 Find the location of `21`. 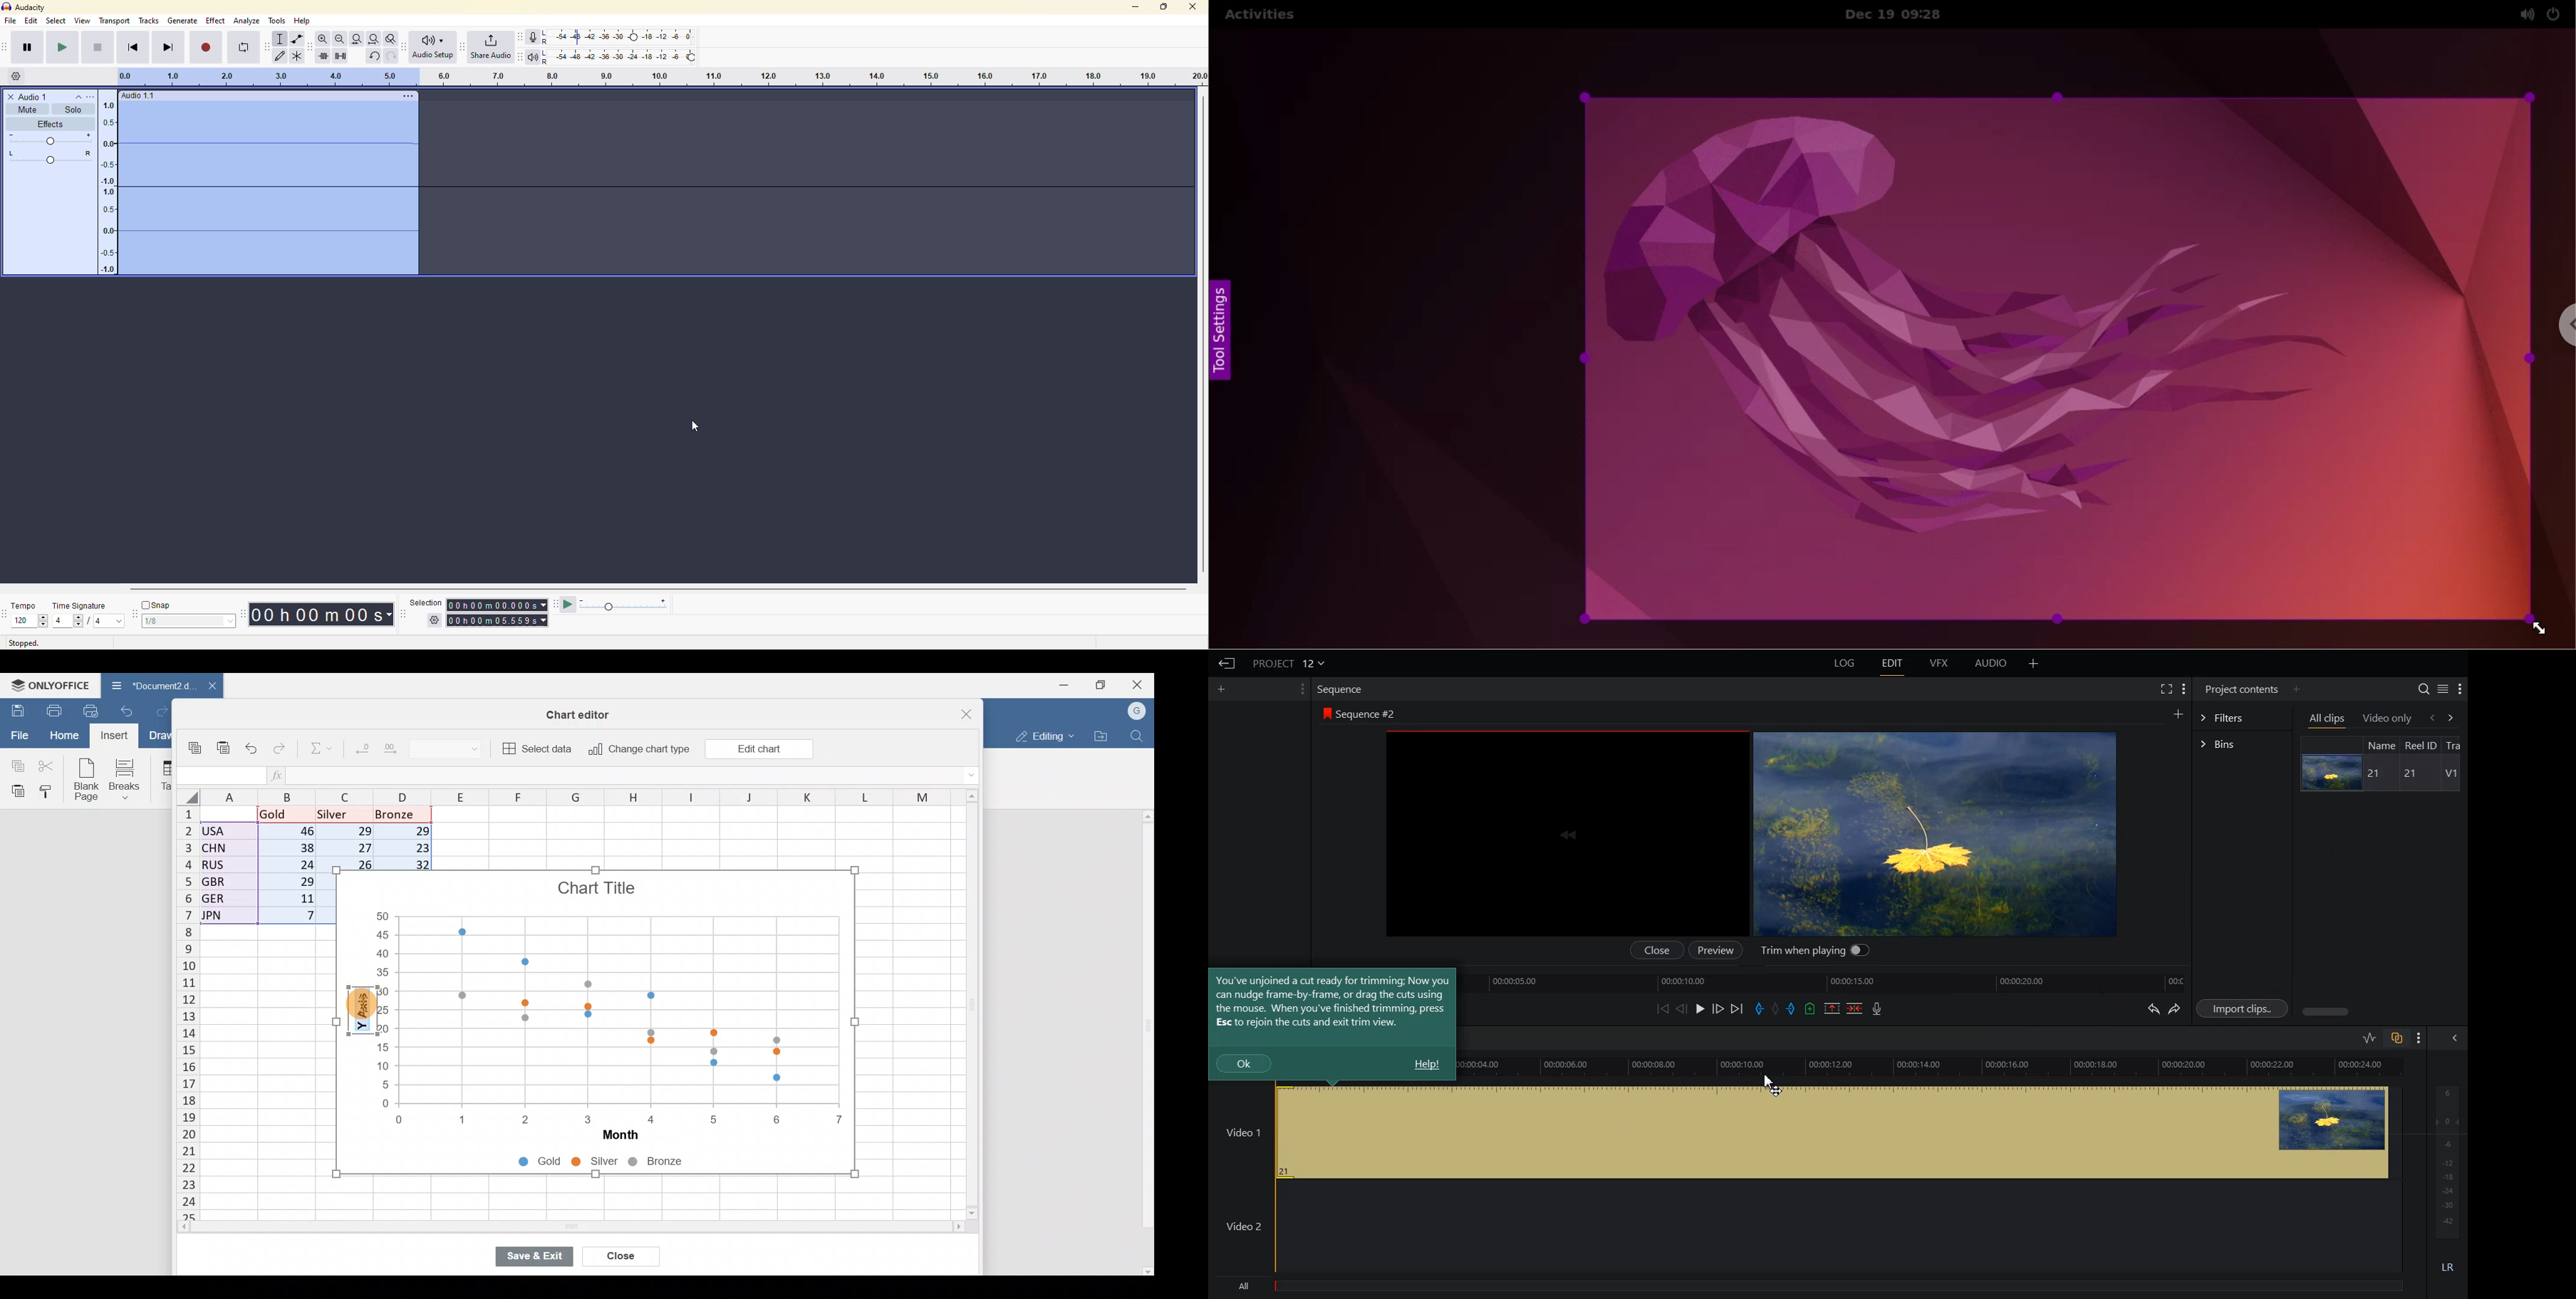

21 is located at coordinates (2408, 773).